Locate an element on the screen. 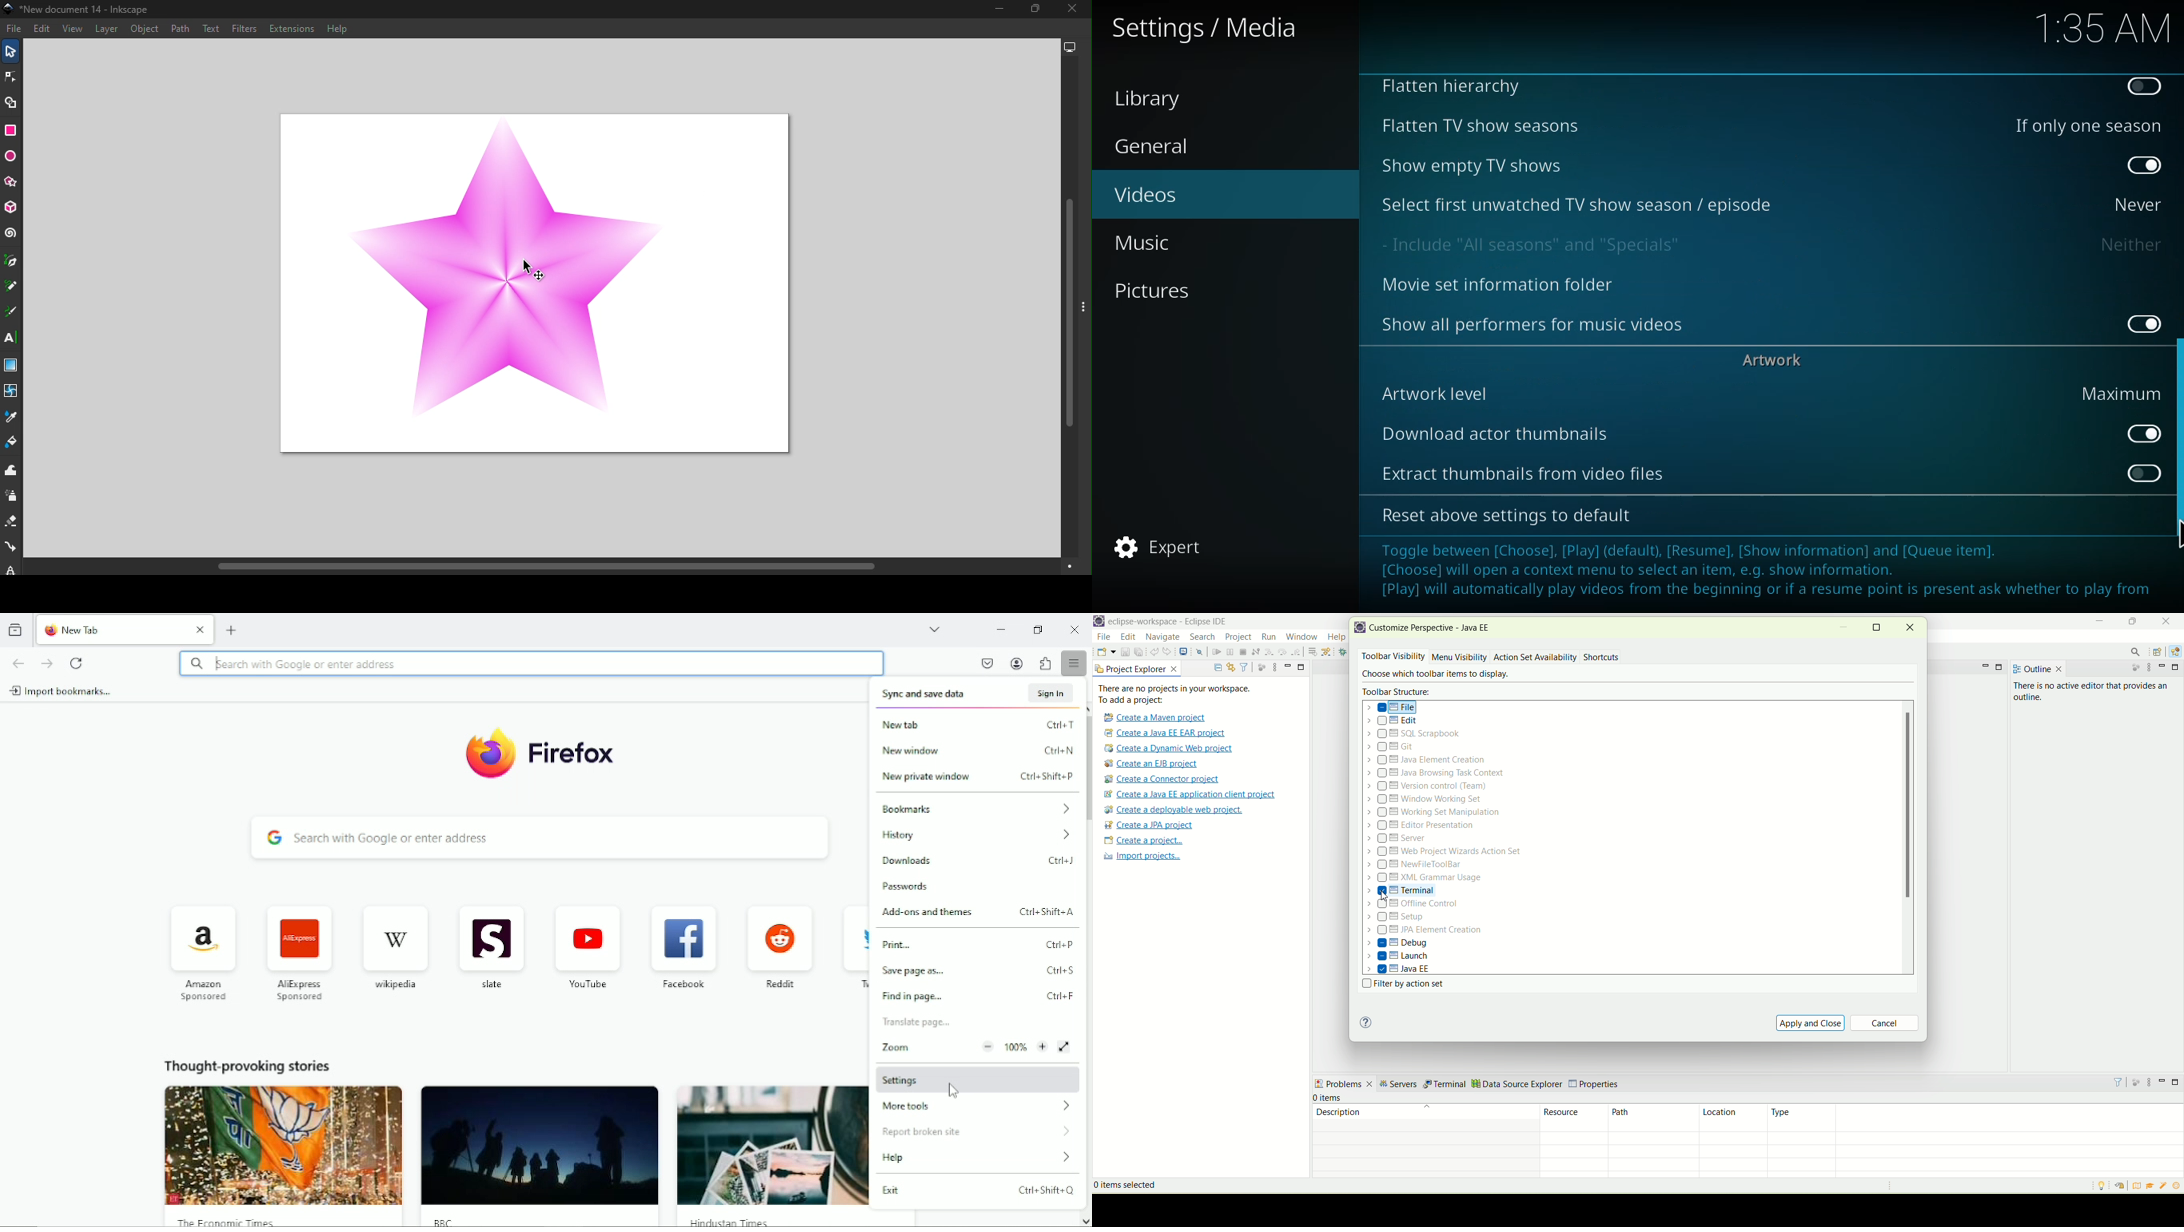  DRAG_TO Cursor is located at coordinates (2177, 535).